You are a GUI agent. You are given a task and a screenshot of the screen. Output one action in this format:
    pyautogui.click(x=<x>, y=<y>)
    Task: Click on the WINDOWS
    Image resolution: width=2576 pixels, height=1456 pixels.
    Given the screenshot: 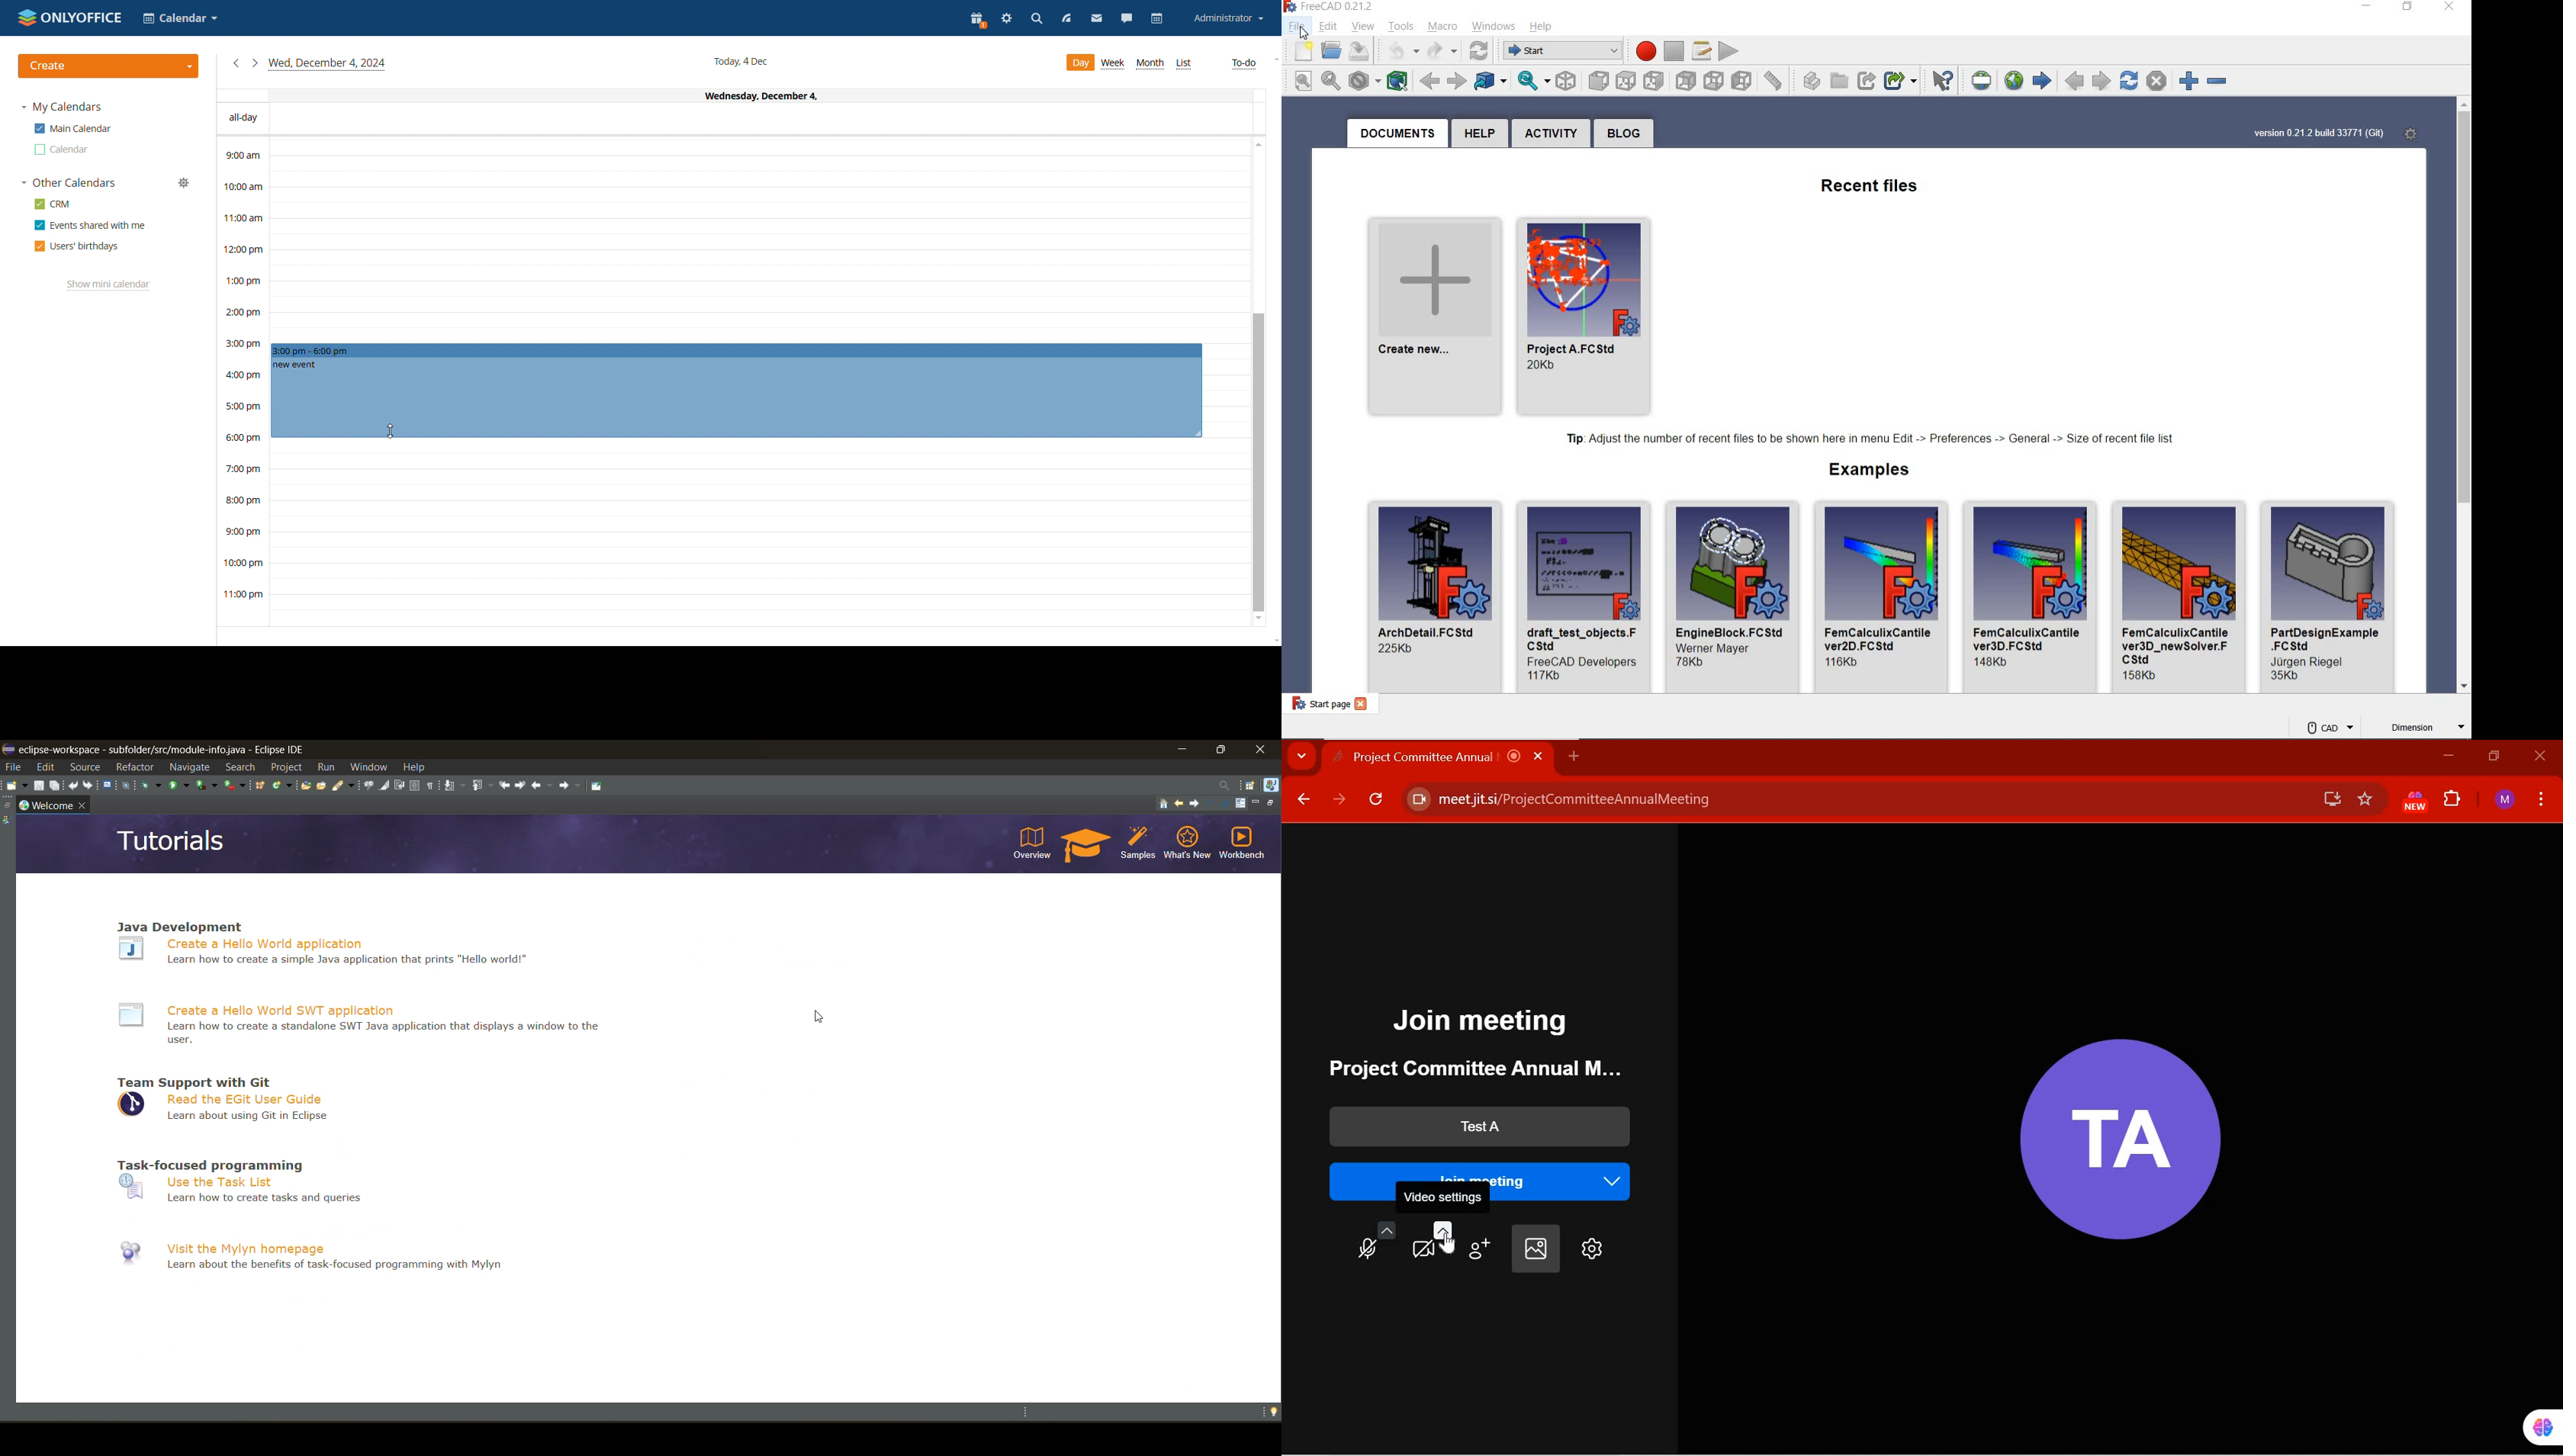 What is the action you would take?
    pyautogui.click(x=1493, y=26)
    